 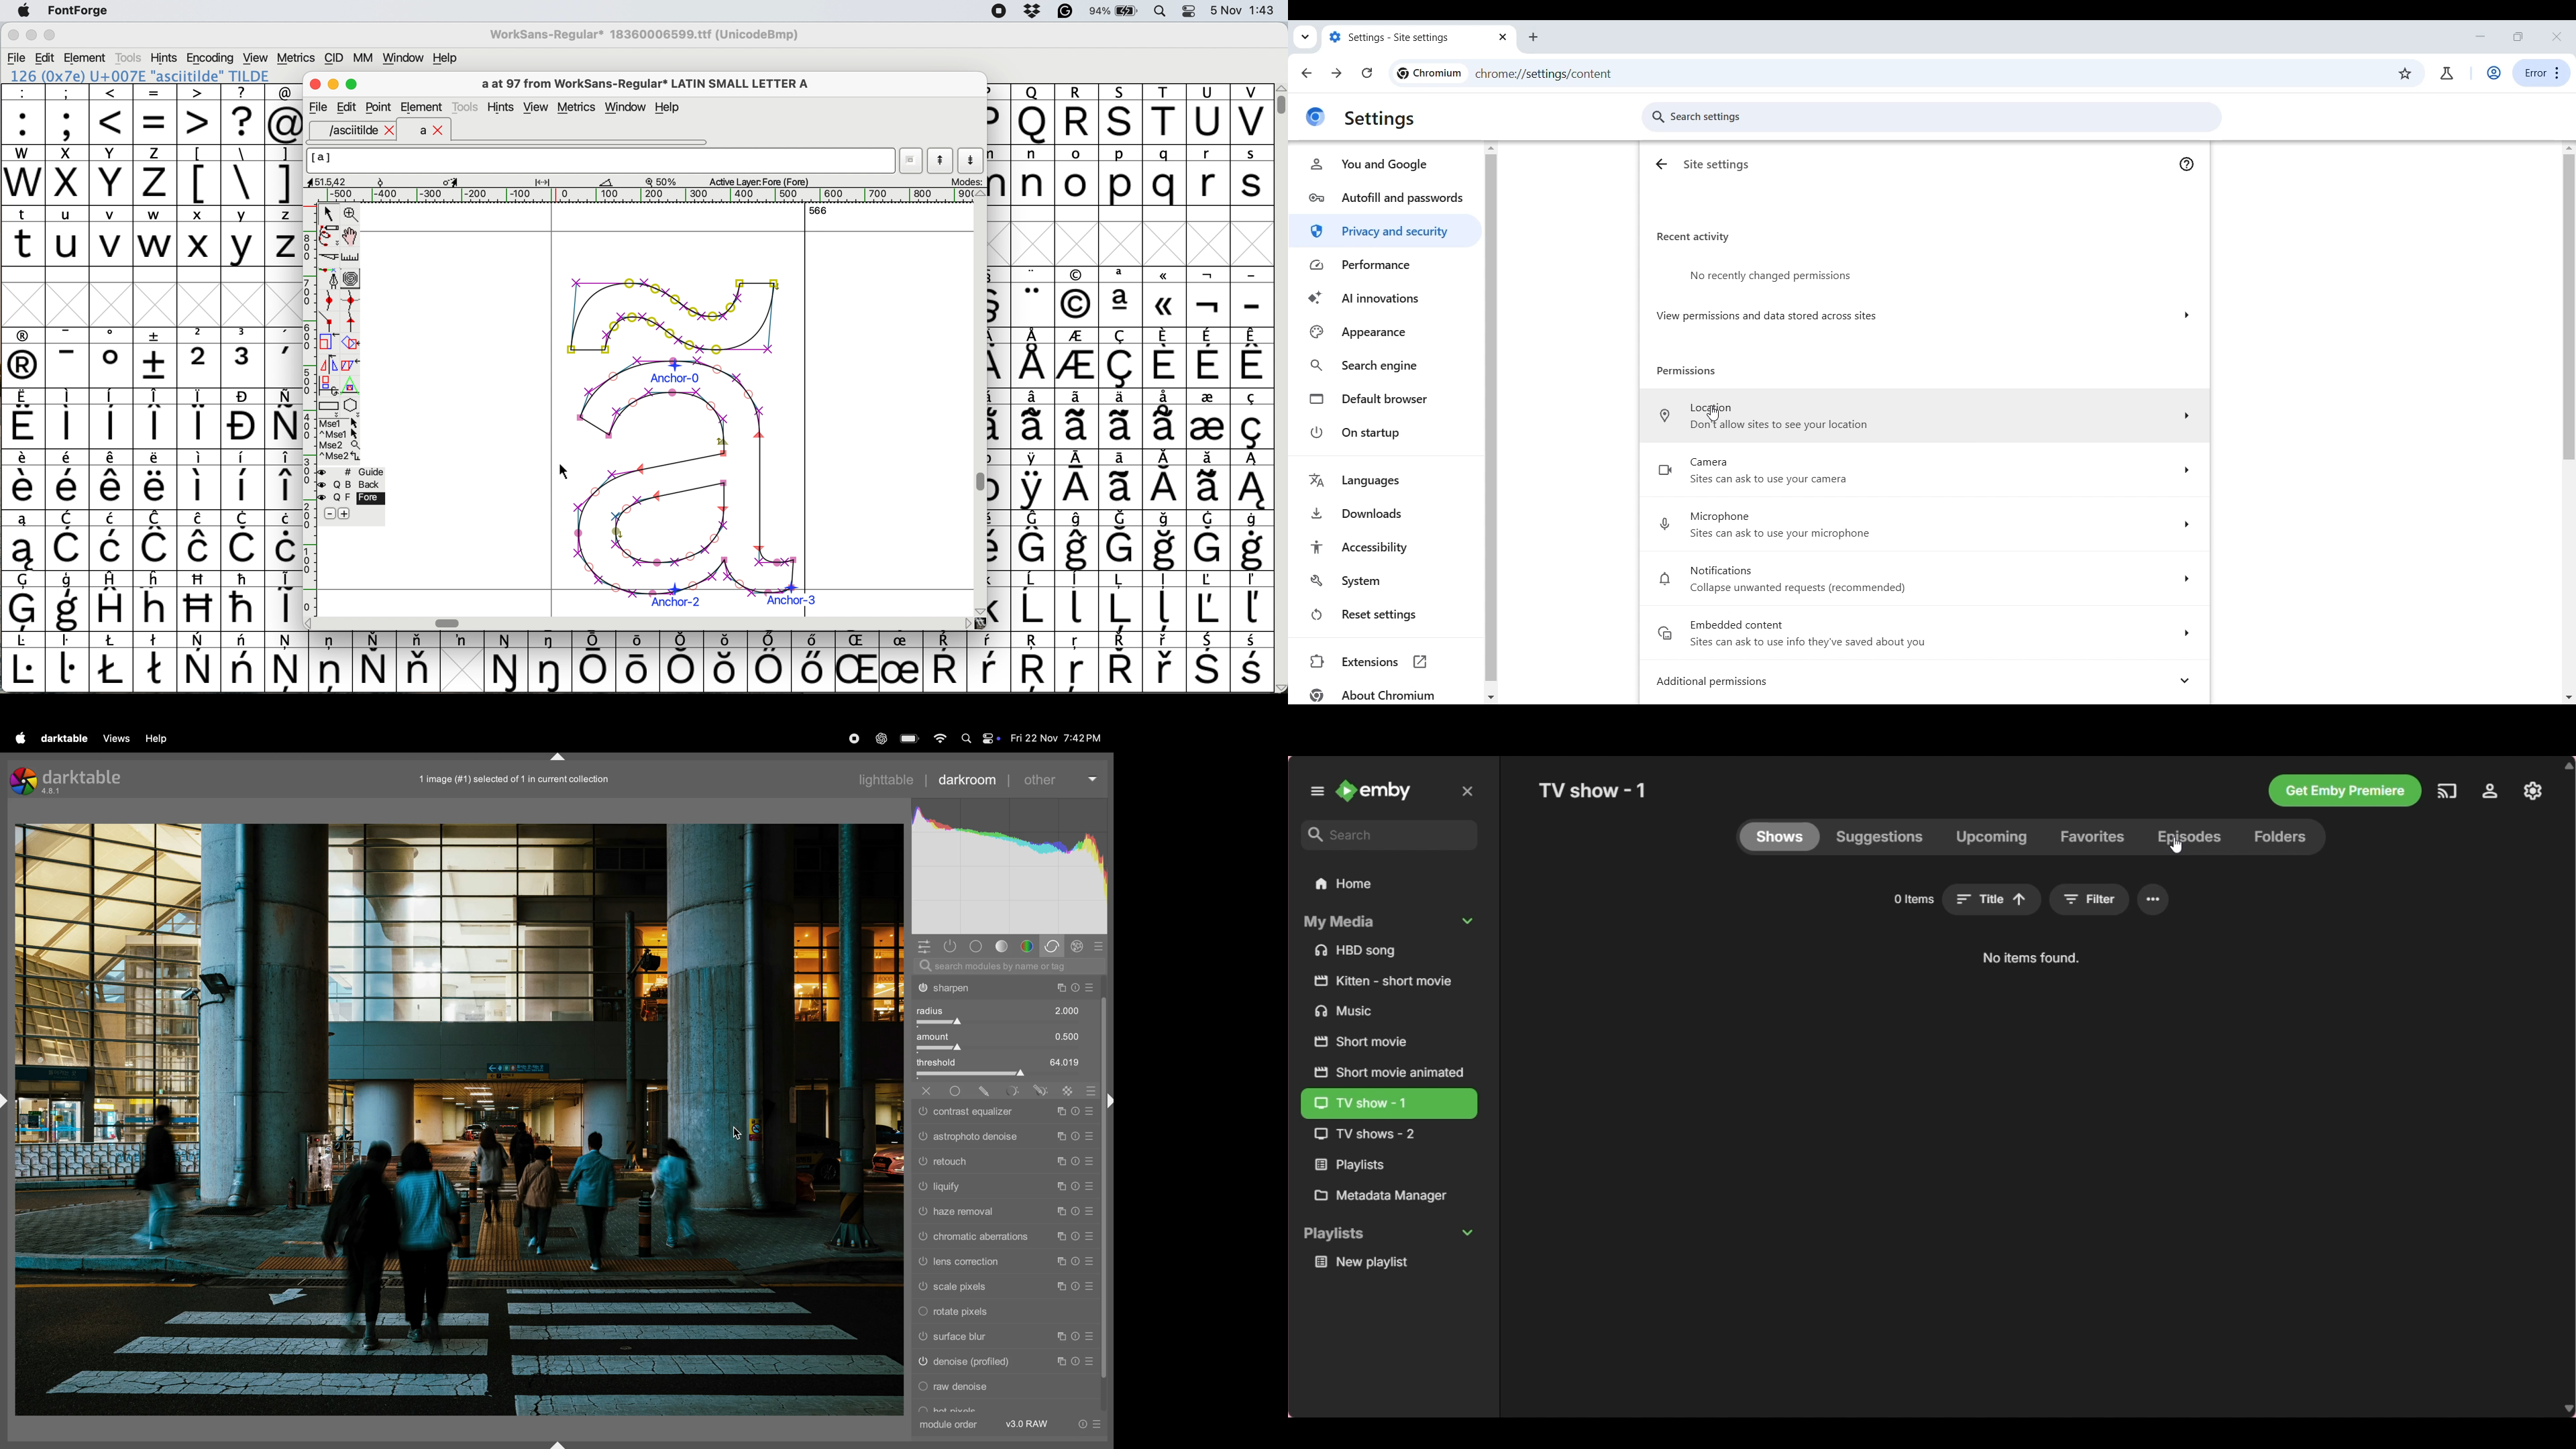 What do you see at coordinates (502, 107) in the screenshot?
I see `hints` at bounding box center [502, 107].